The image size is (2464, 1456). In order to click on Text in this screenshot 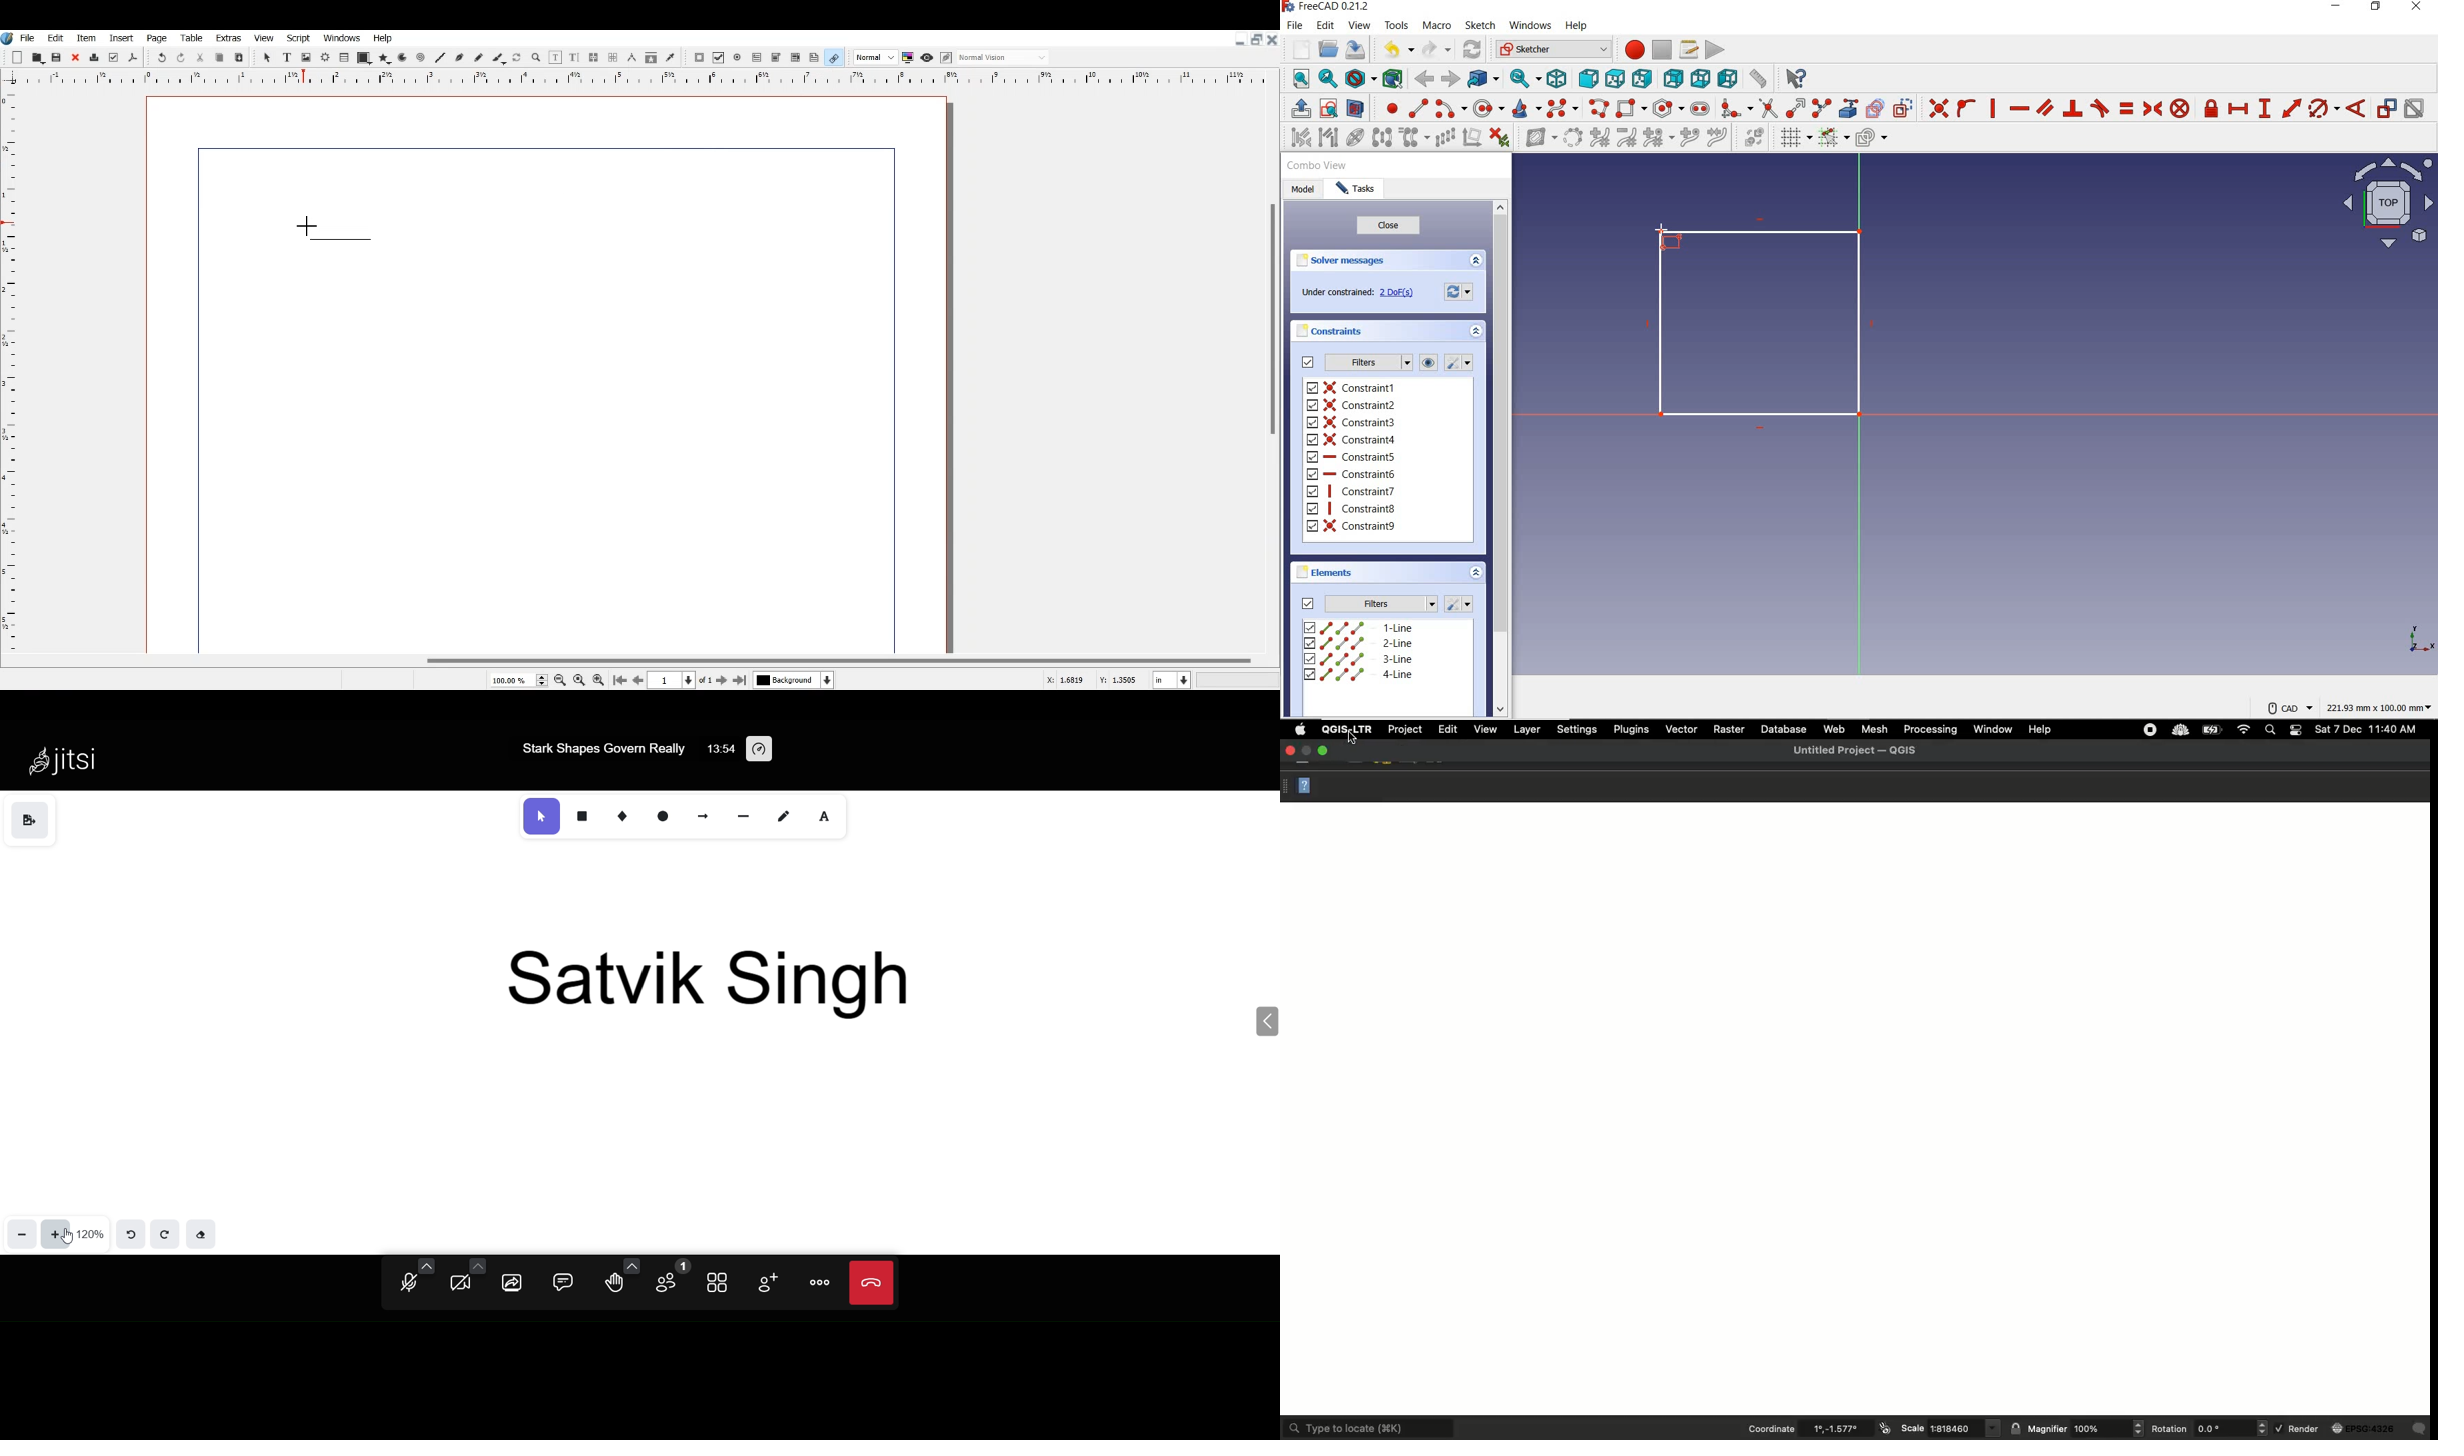, I will do `click(331, 229)`.